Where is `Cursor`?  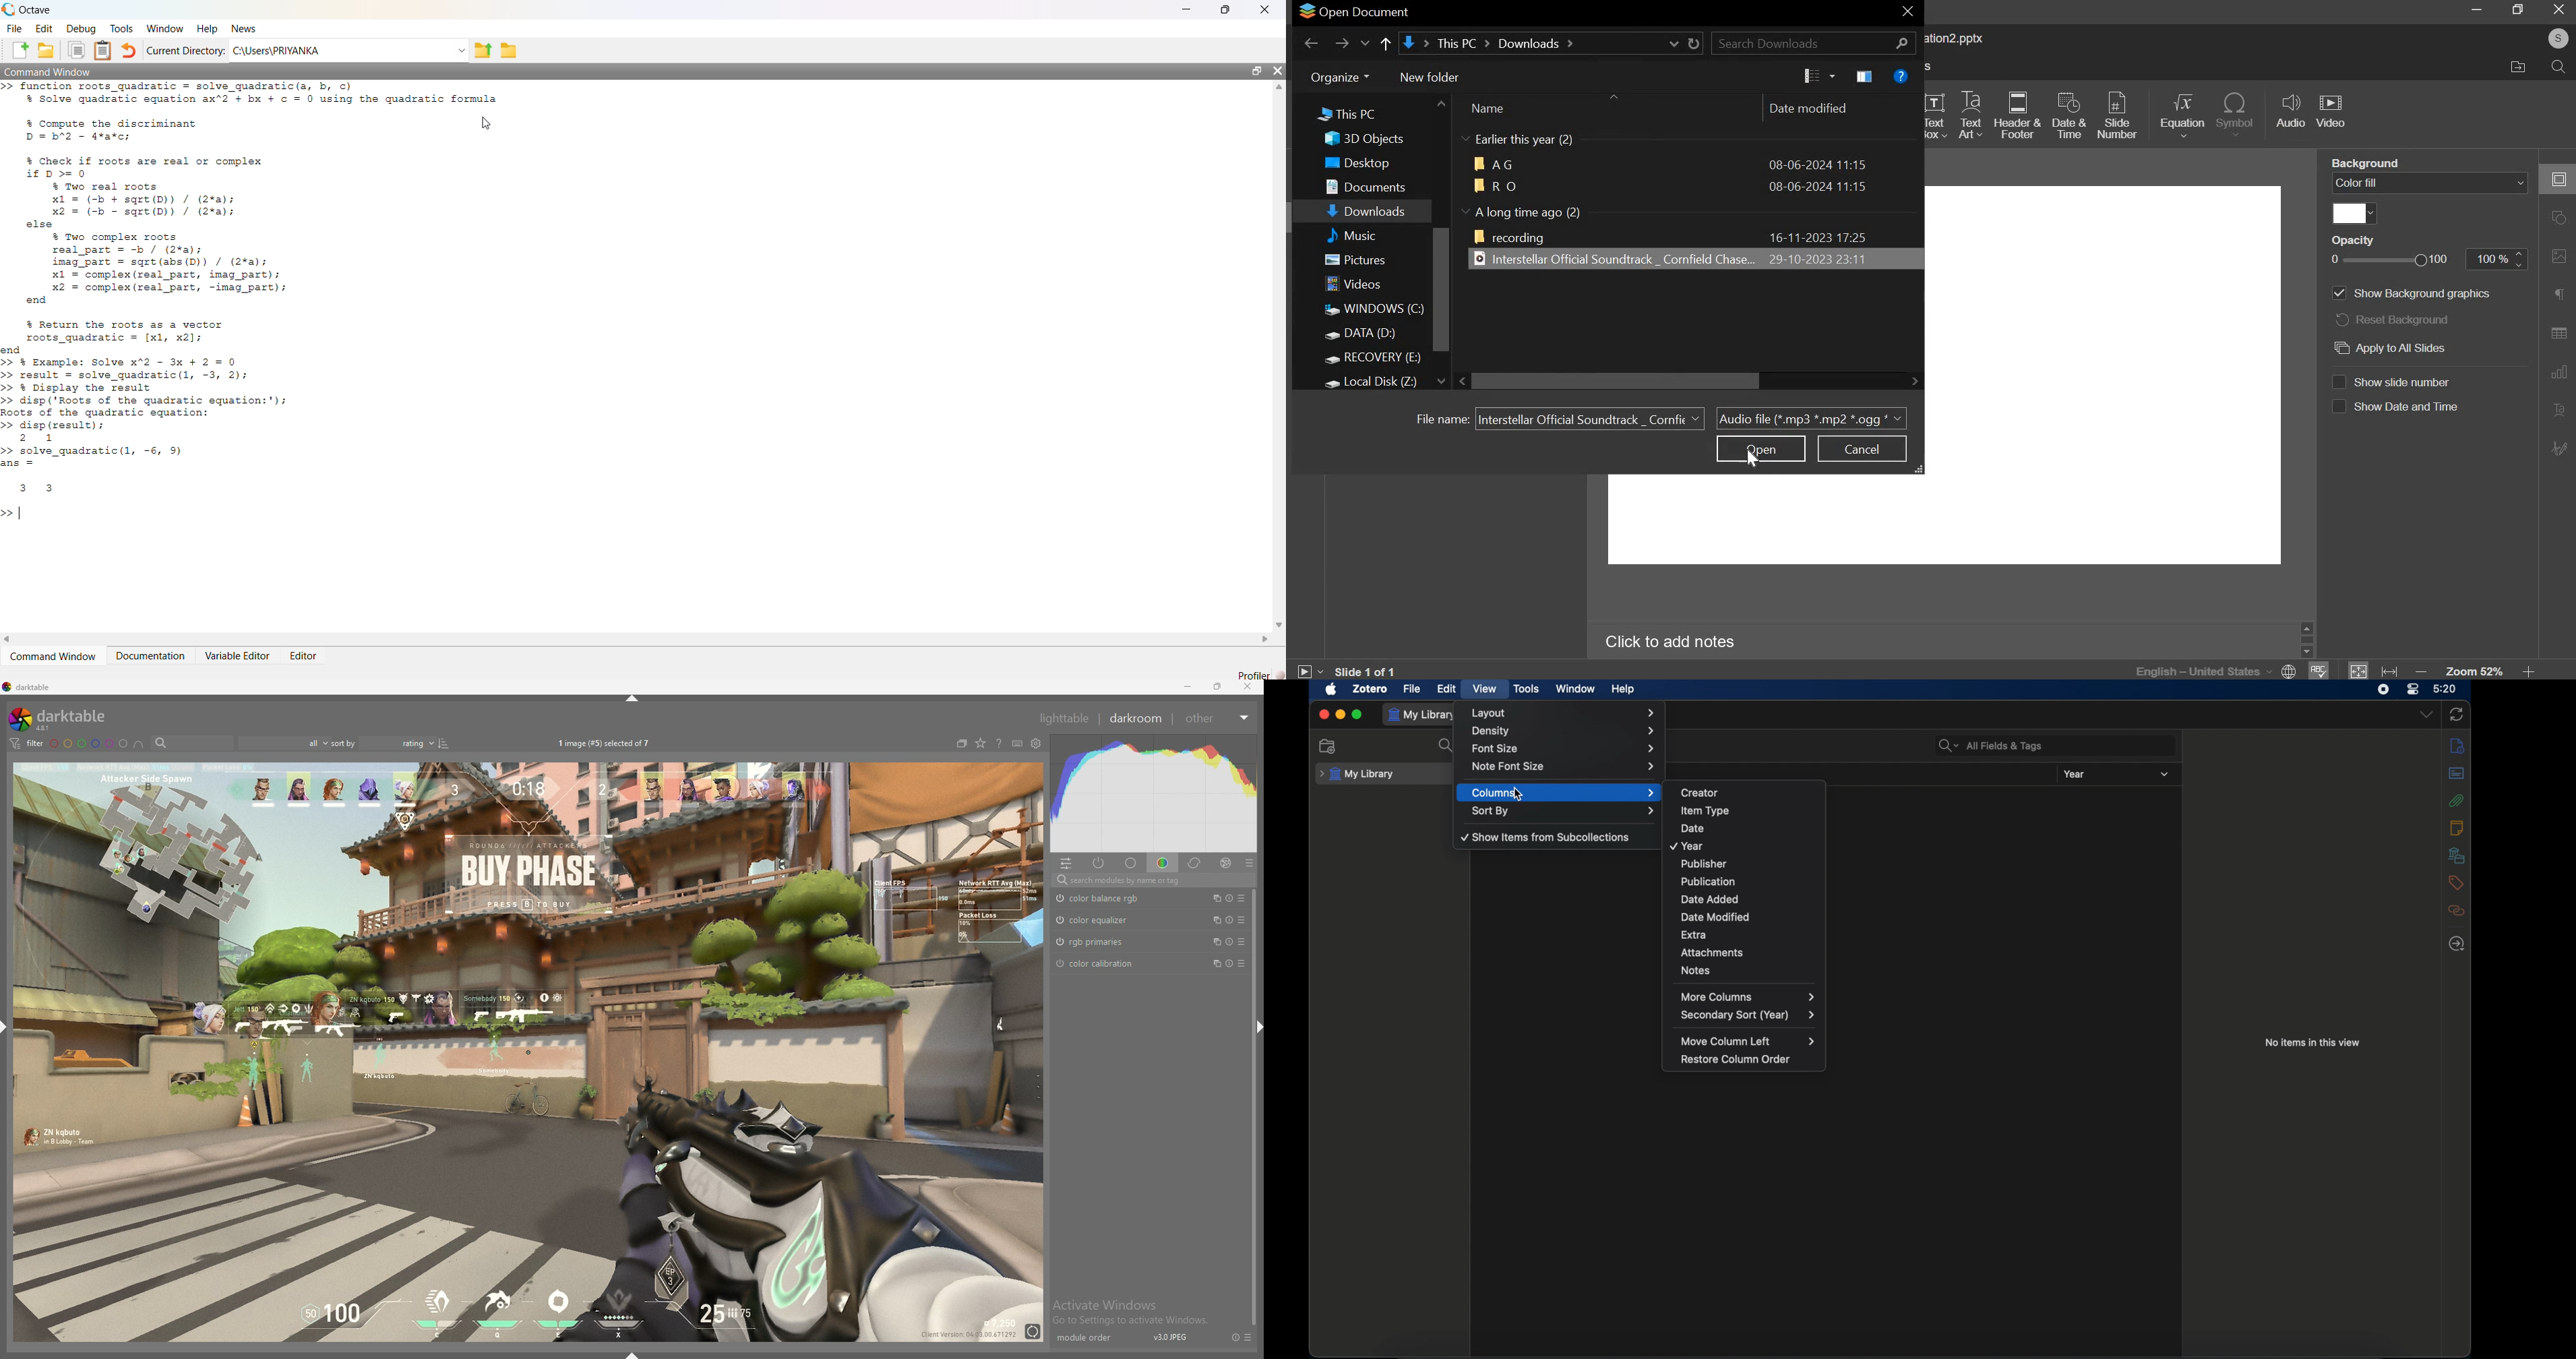
Cursor is located at coordinates (488, 123).